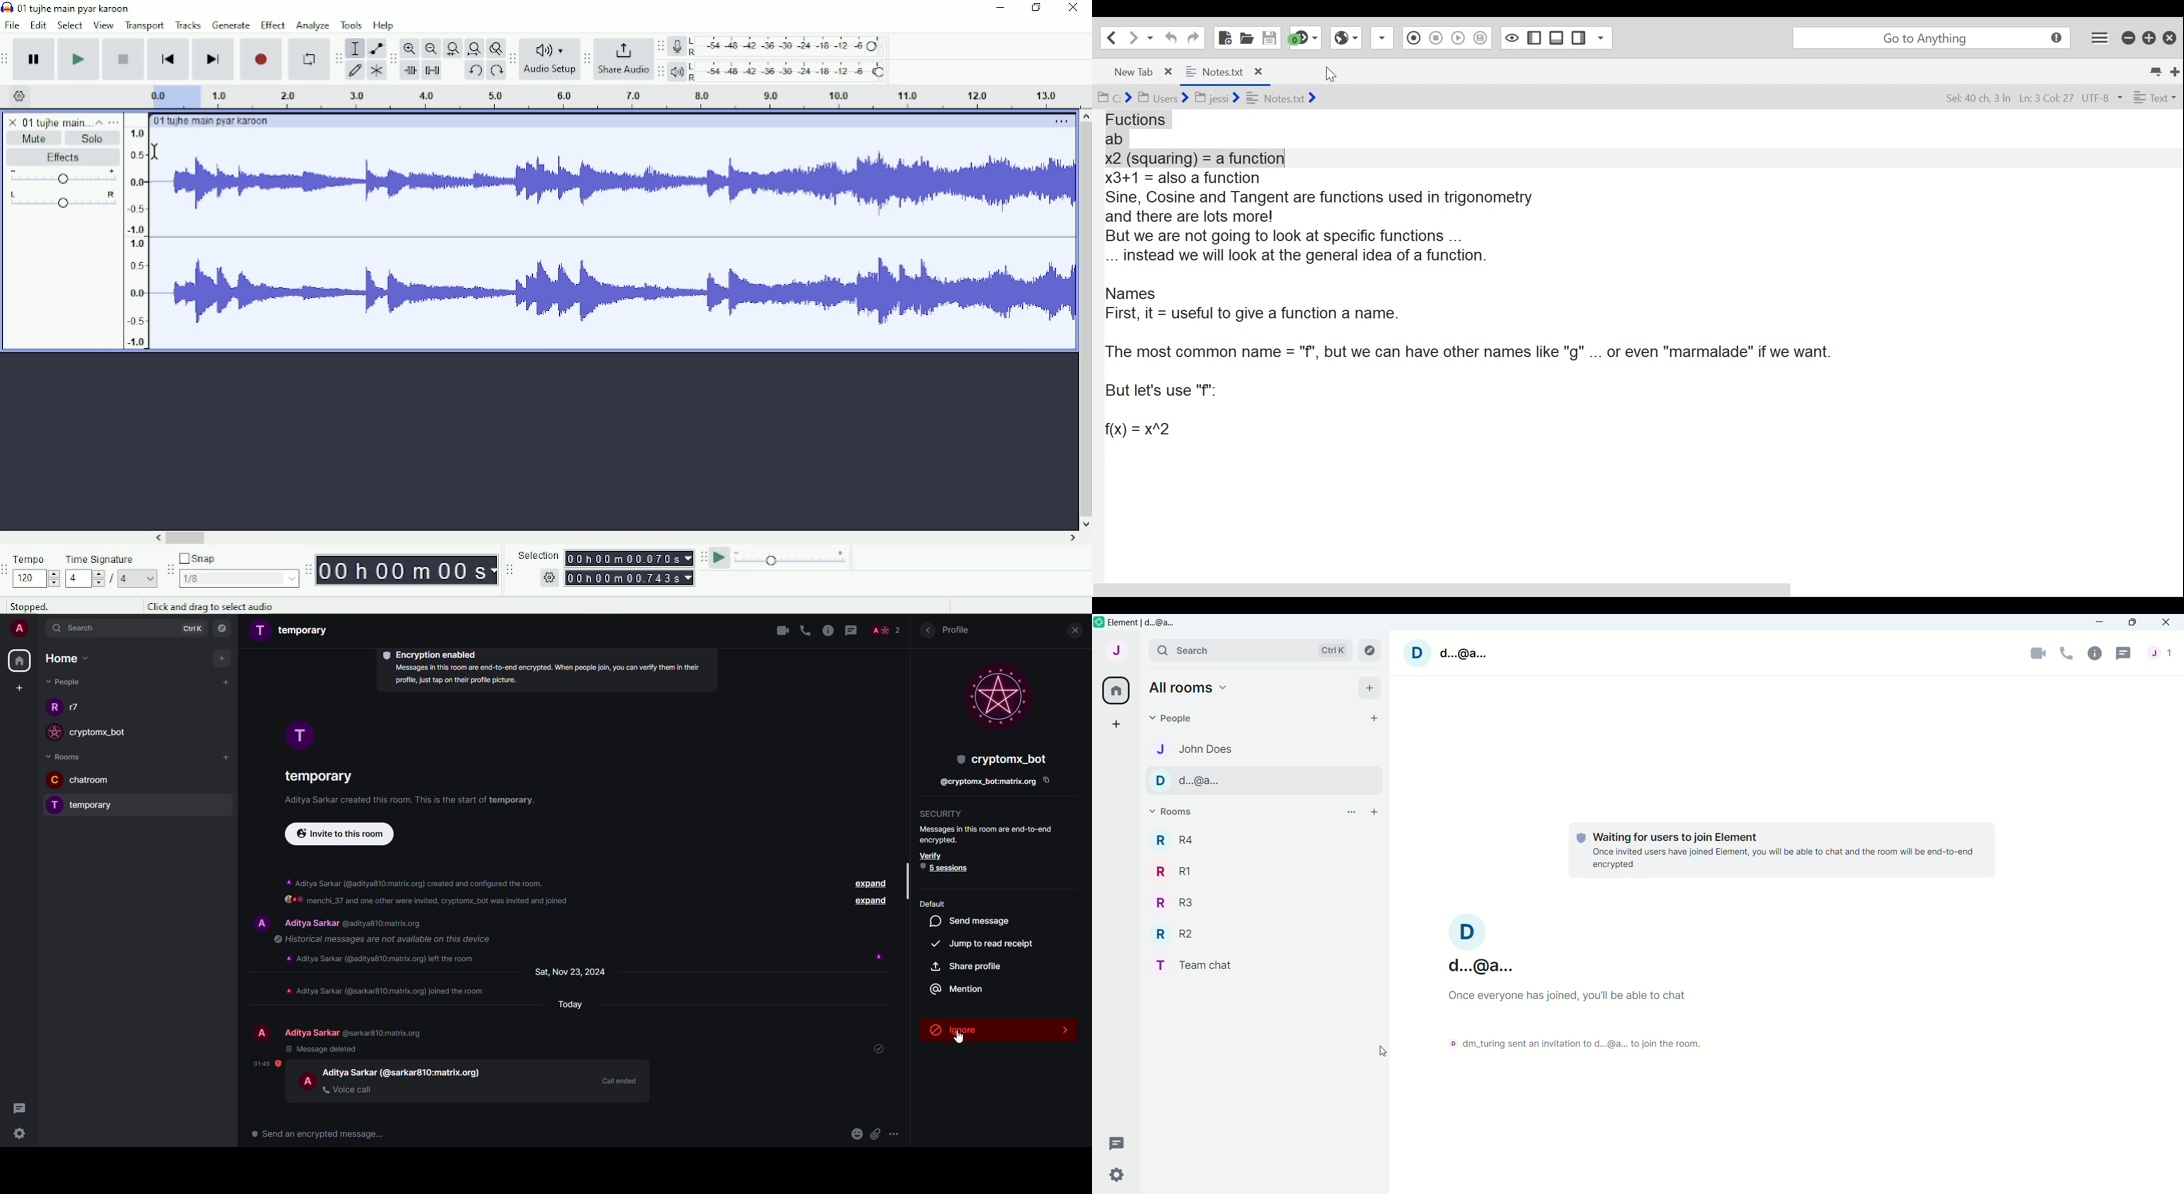 The image size is (2184, 1204). I want to click on Audio Logo, so click(550, 46).